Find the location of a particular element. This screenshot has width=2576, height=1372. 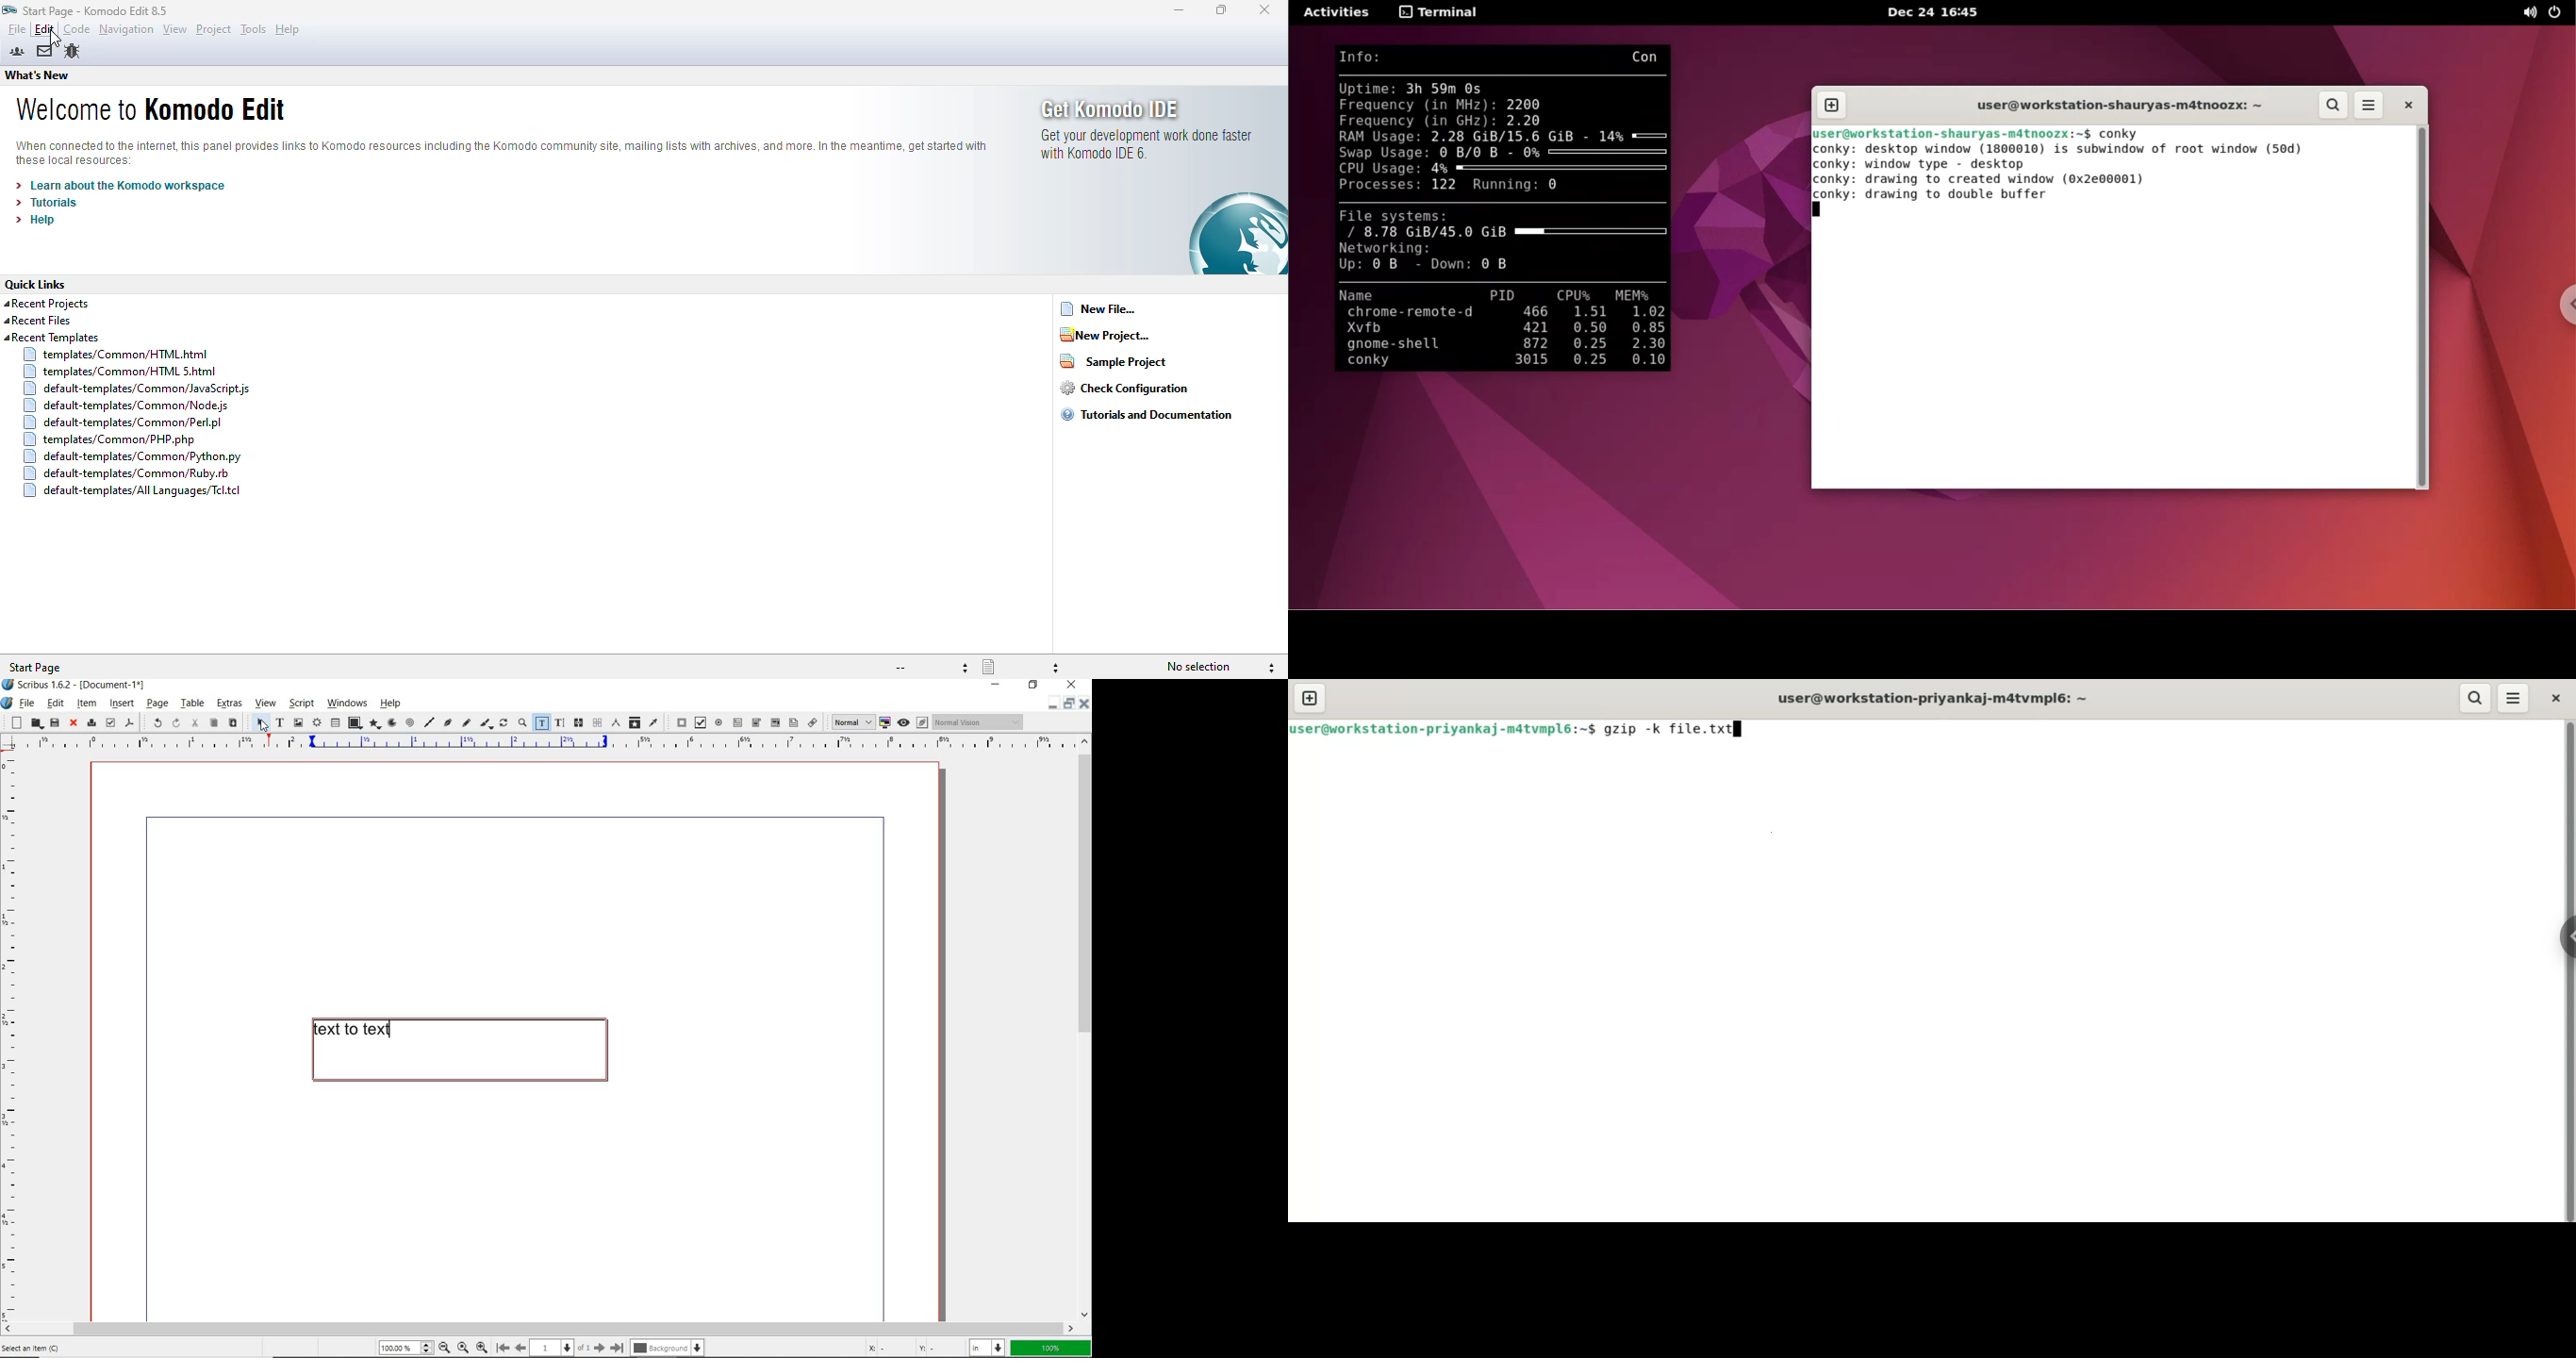

pdf check box is located at coordinates (700, 723).